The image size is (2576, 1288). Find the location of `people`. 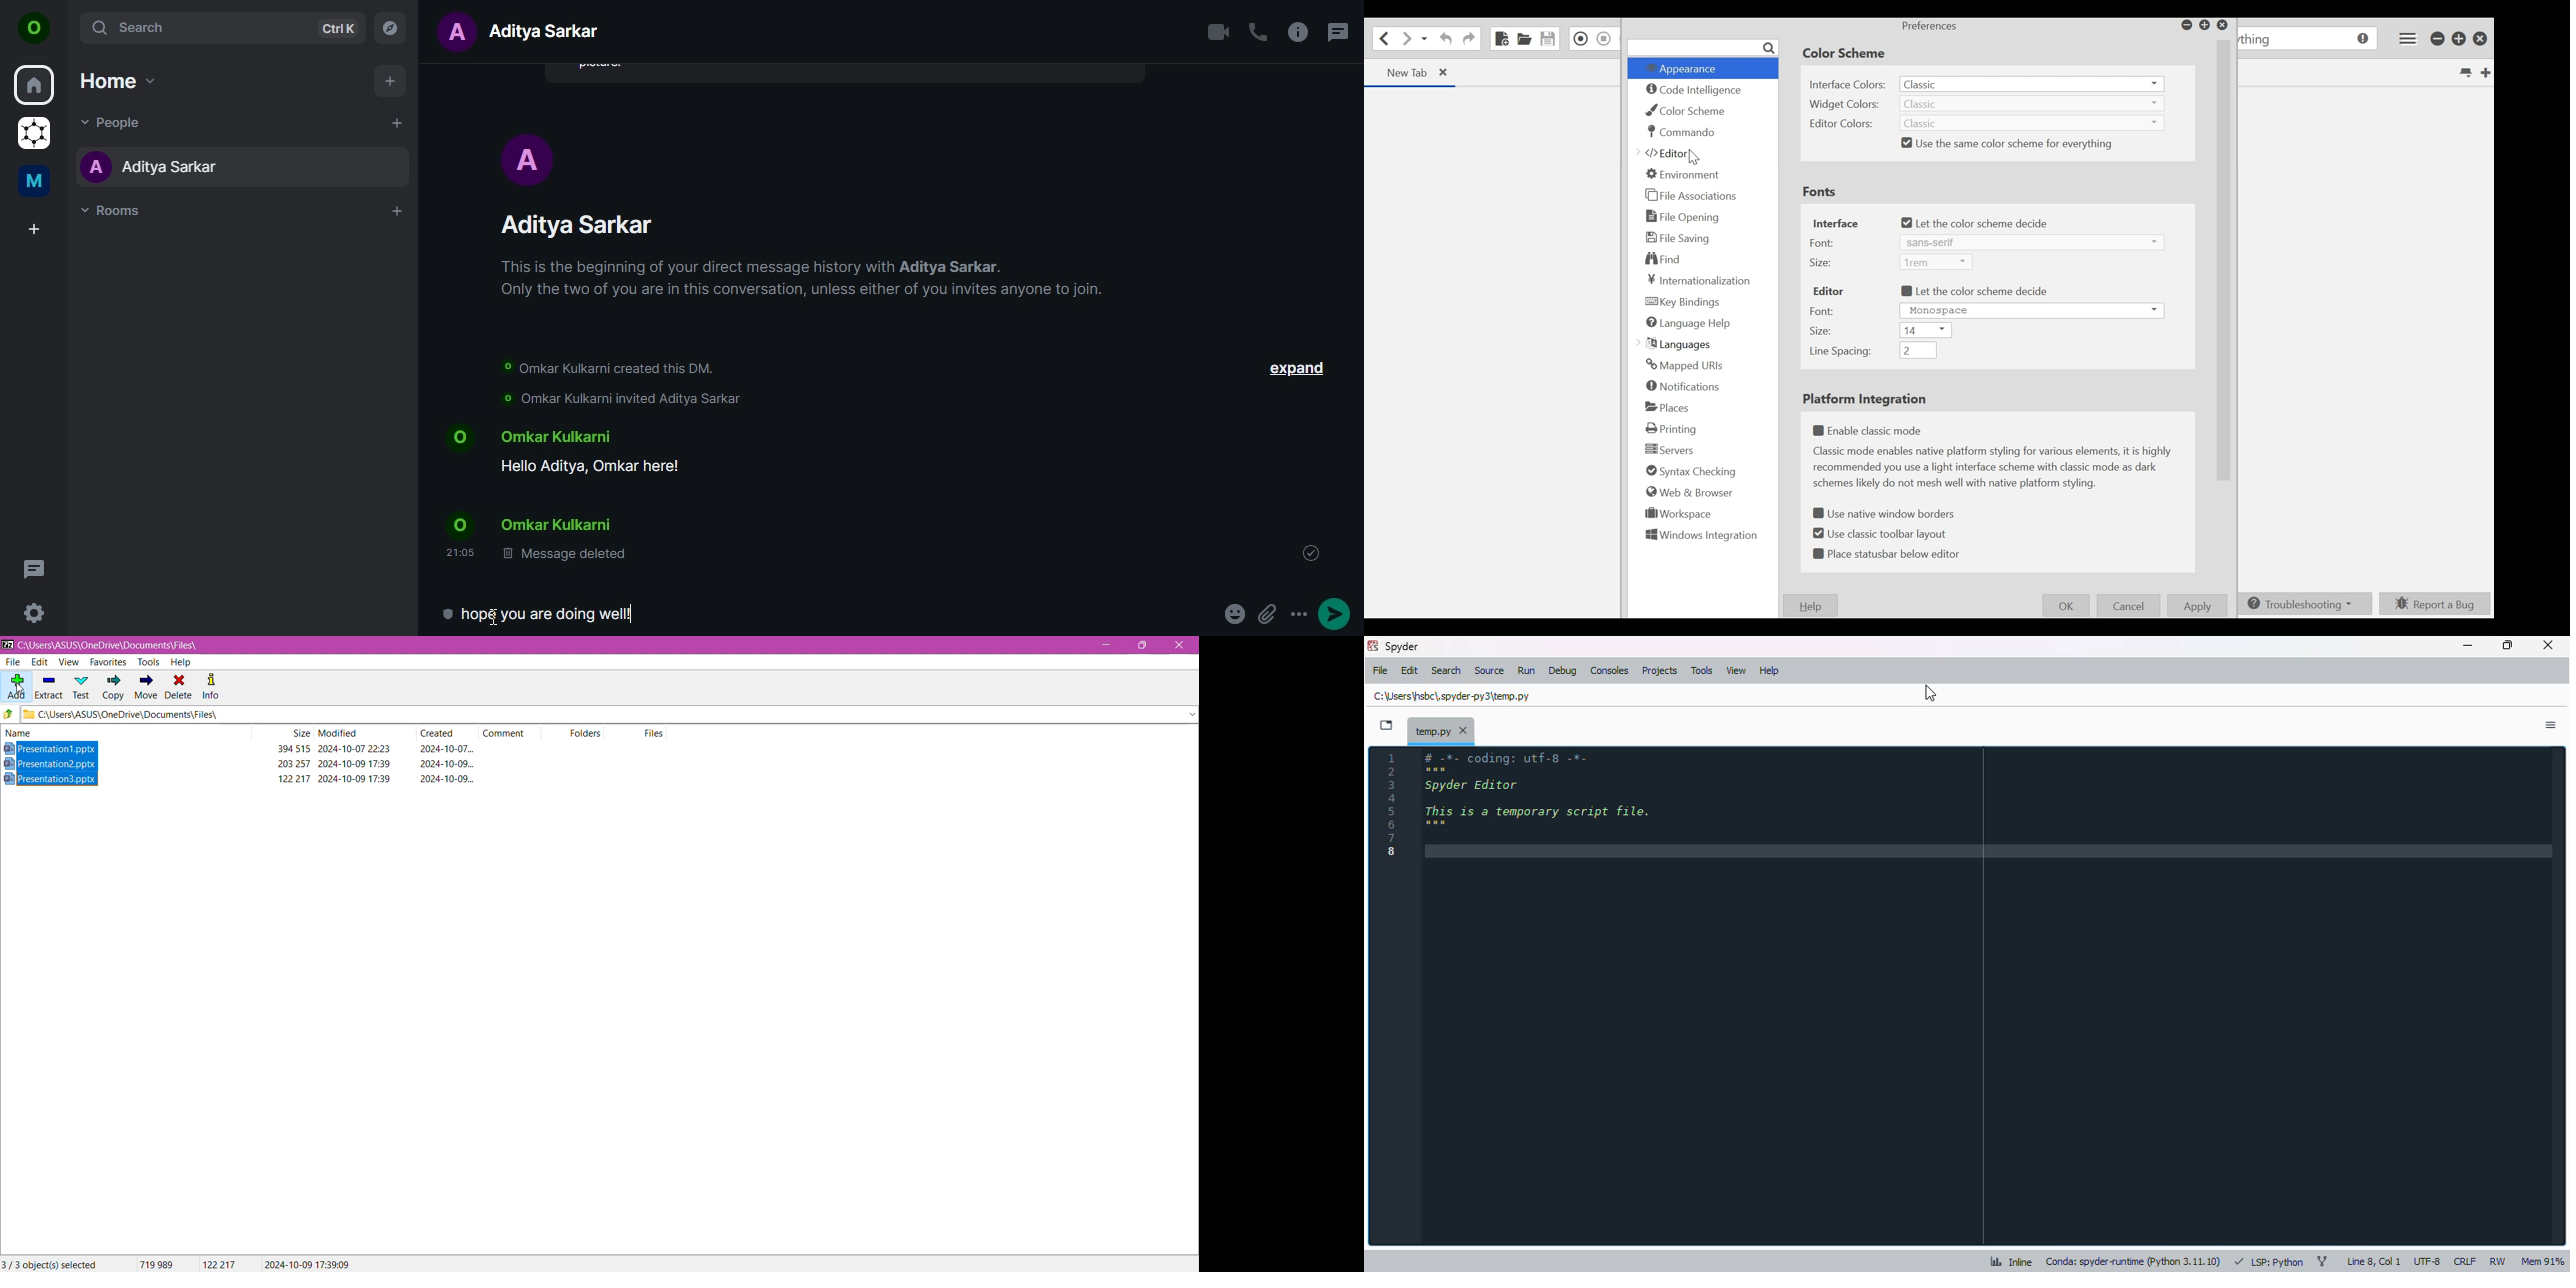

people is located at coordinates (114, 124).